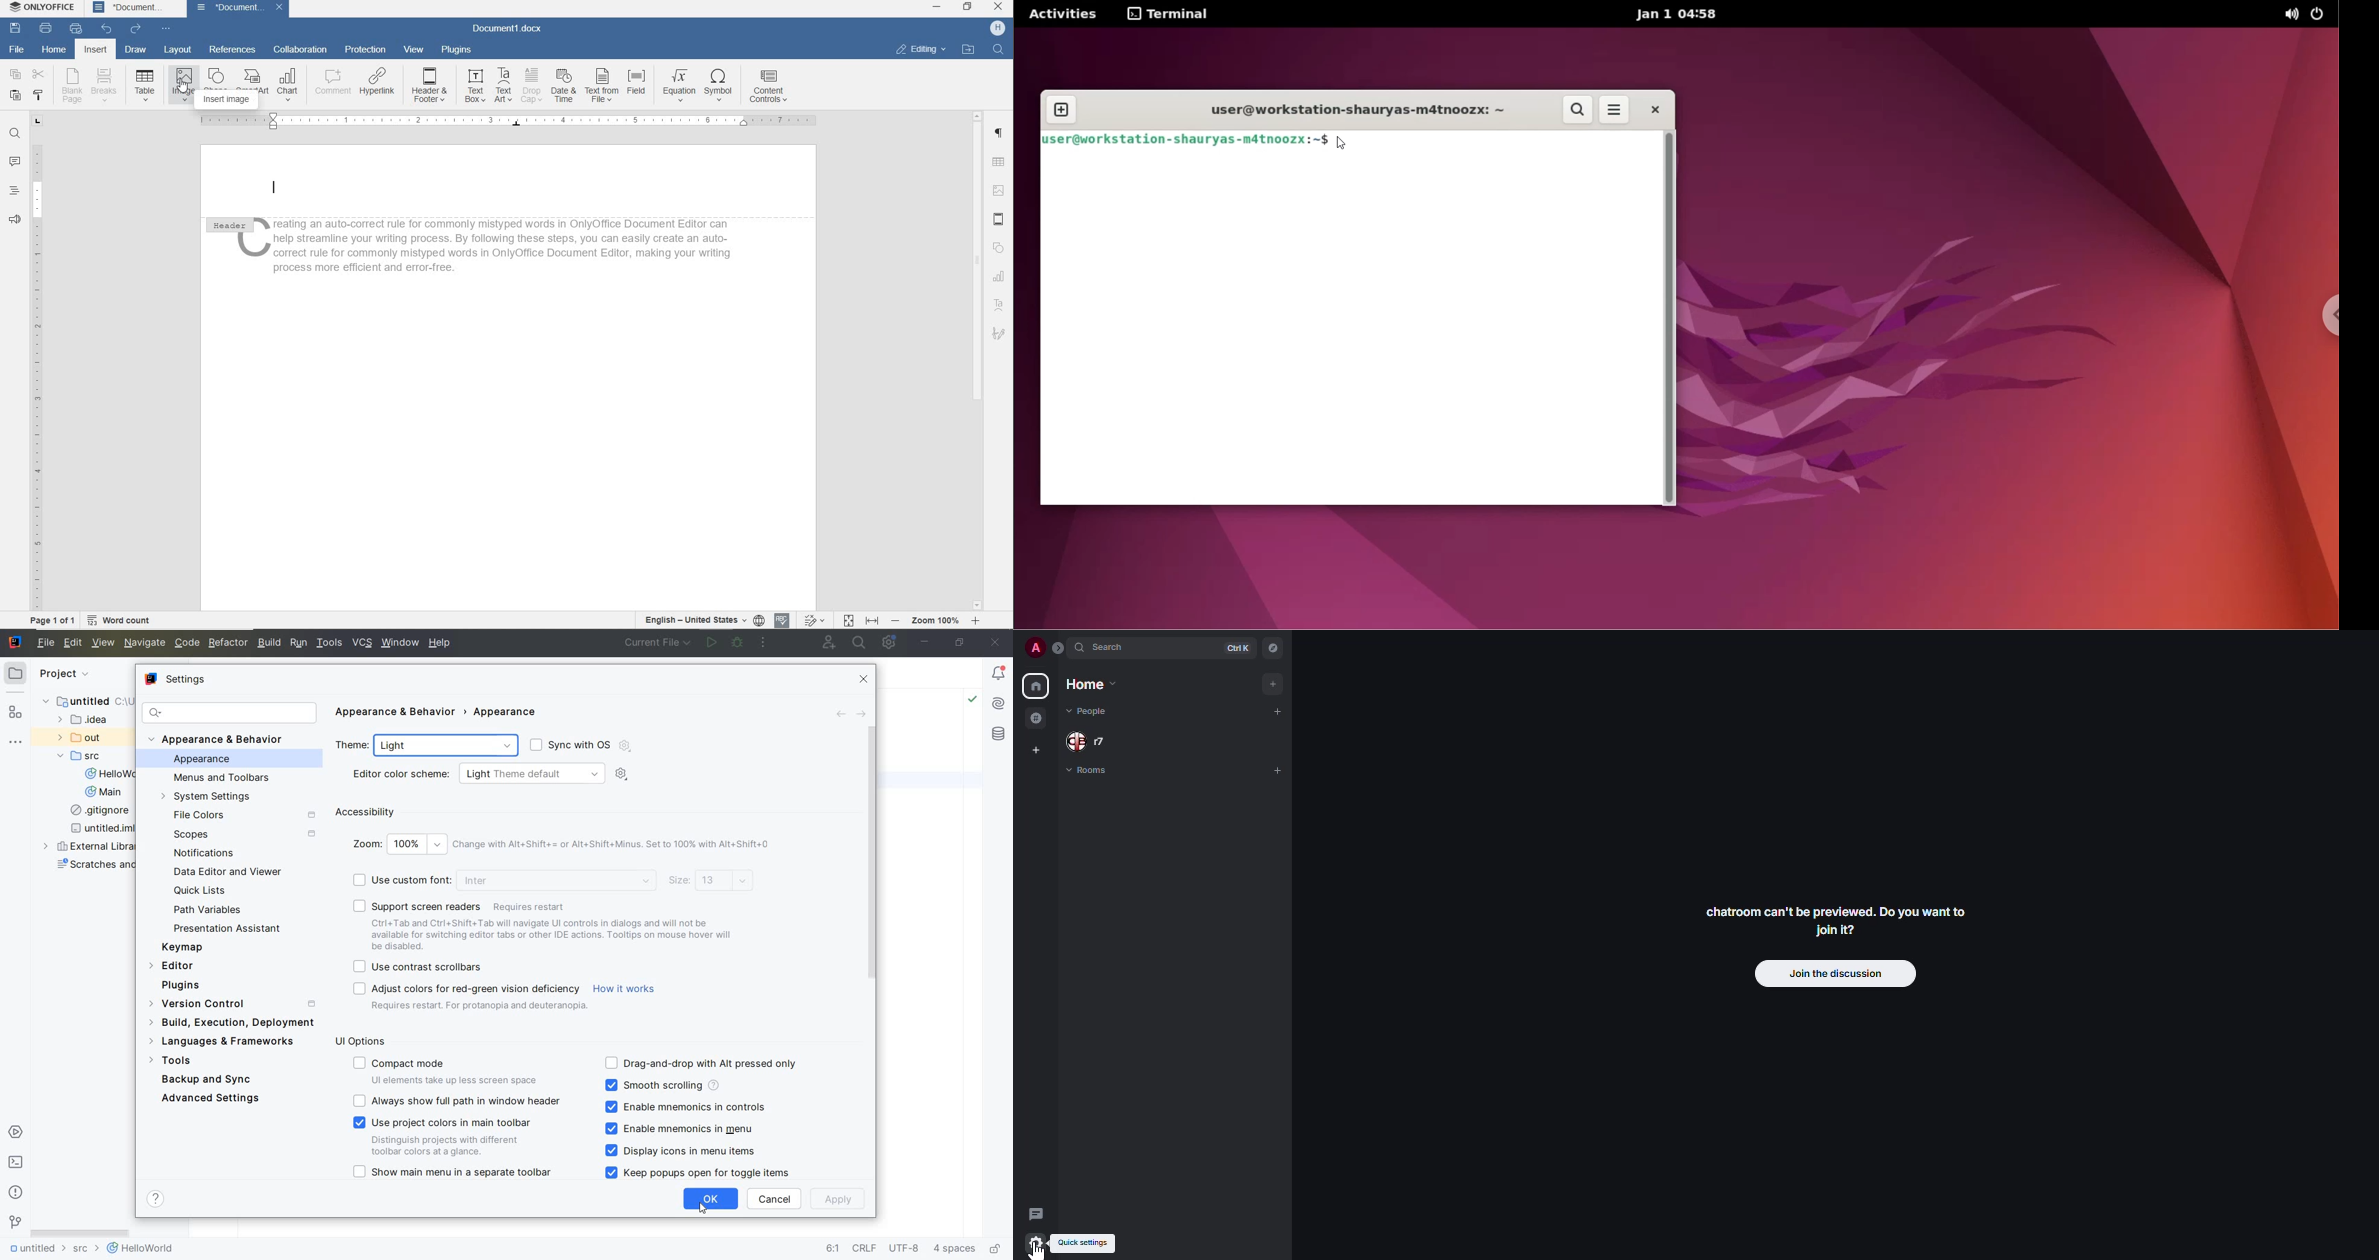 The width and height of the screenshot is (2380, 1260). Describe the element at coordinates (998, 162) in the screenshot. I see `TABLE` at that location.